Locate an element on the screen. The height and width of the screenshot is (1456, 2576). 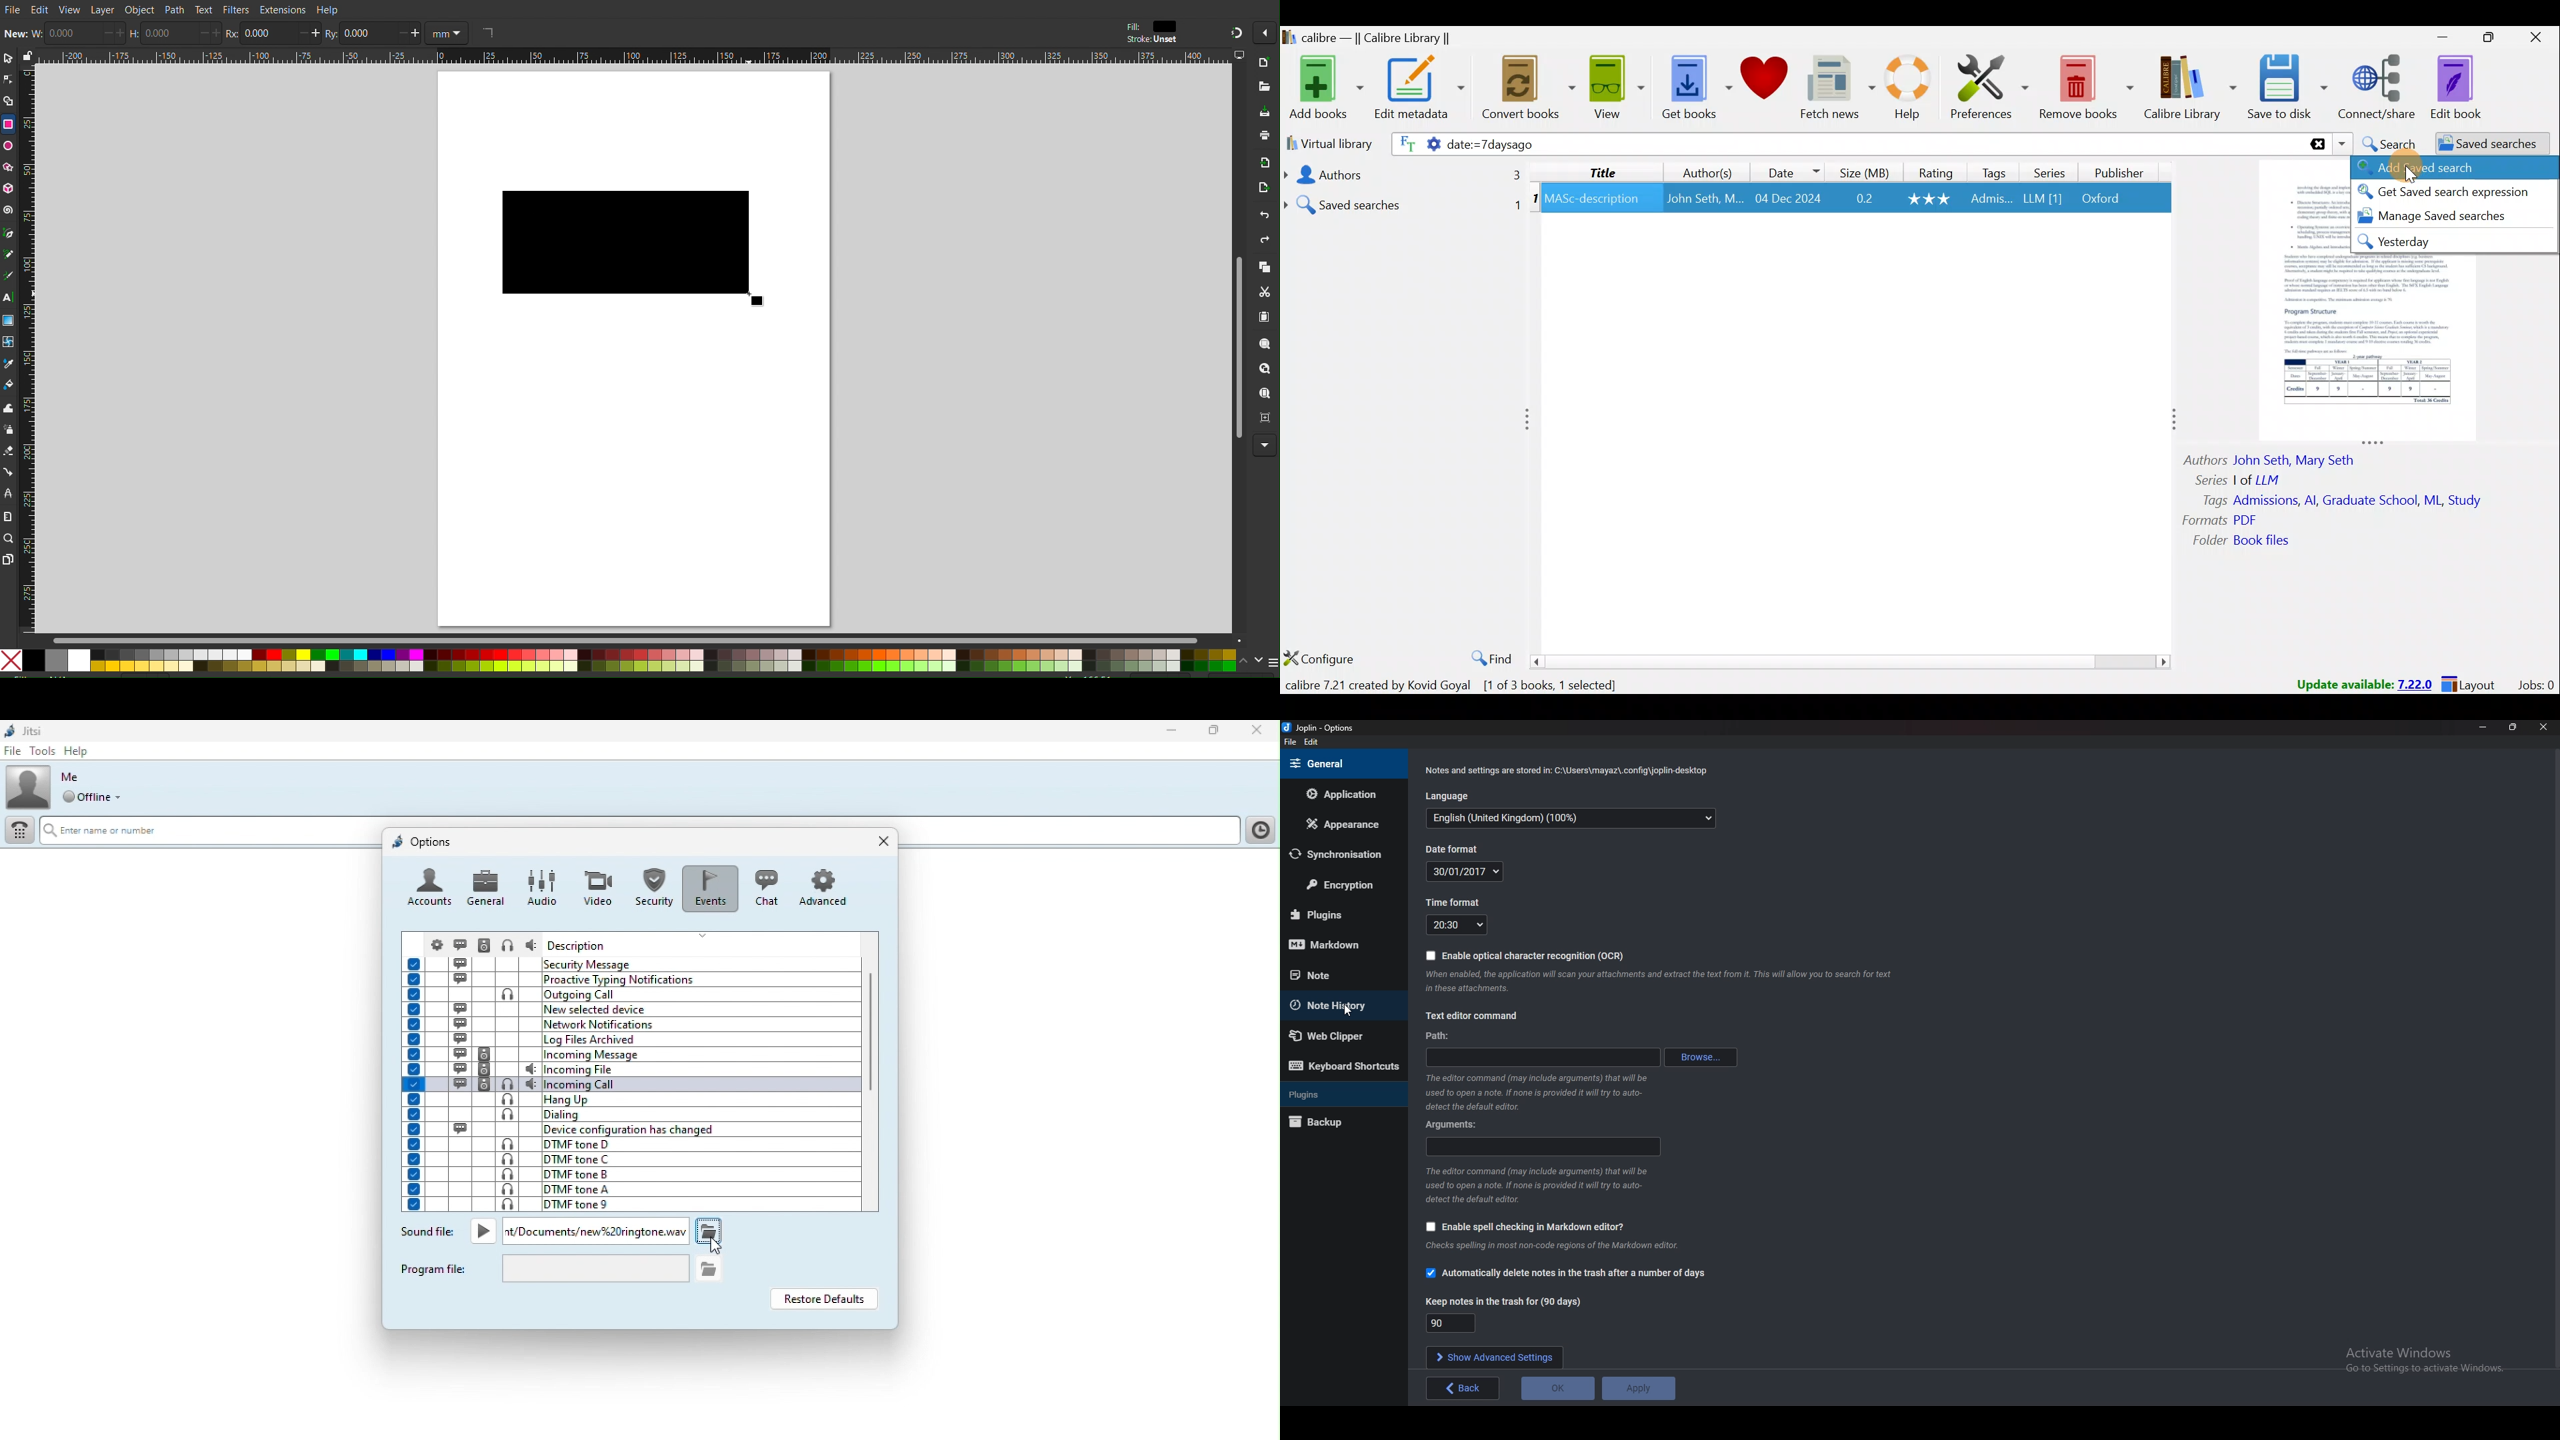
Appearance is located at coordinates (1340, 827).